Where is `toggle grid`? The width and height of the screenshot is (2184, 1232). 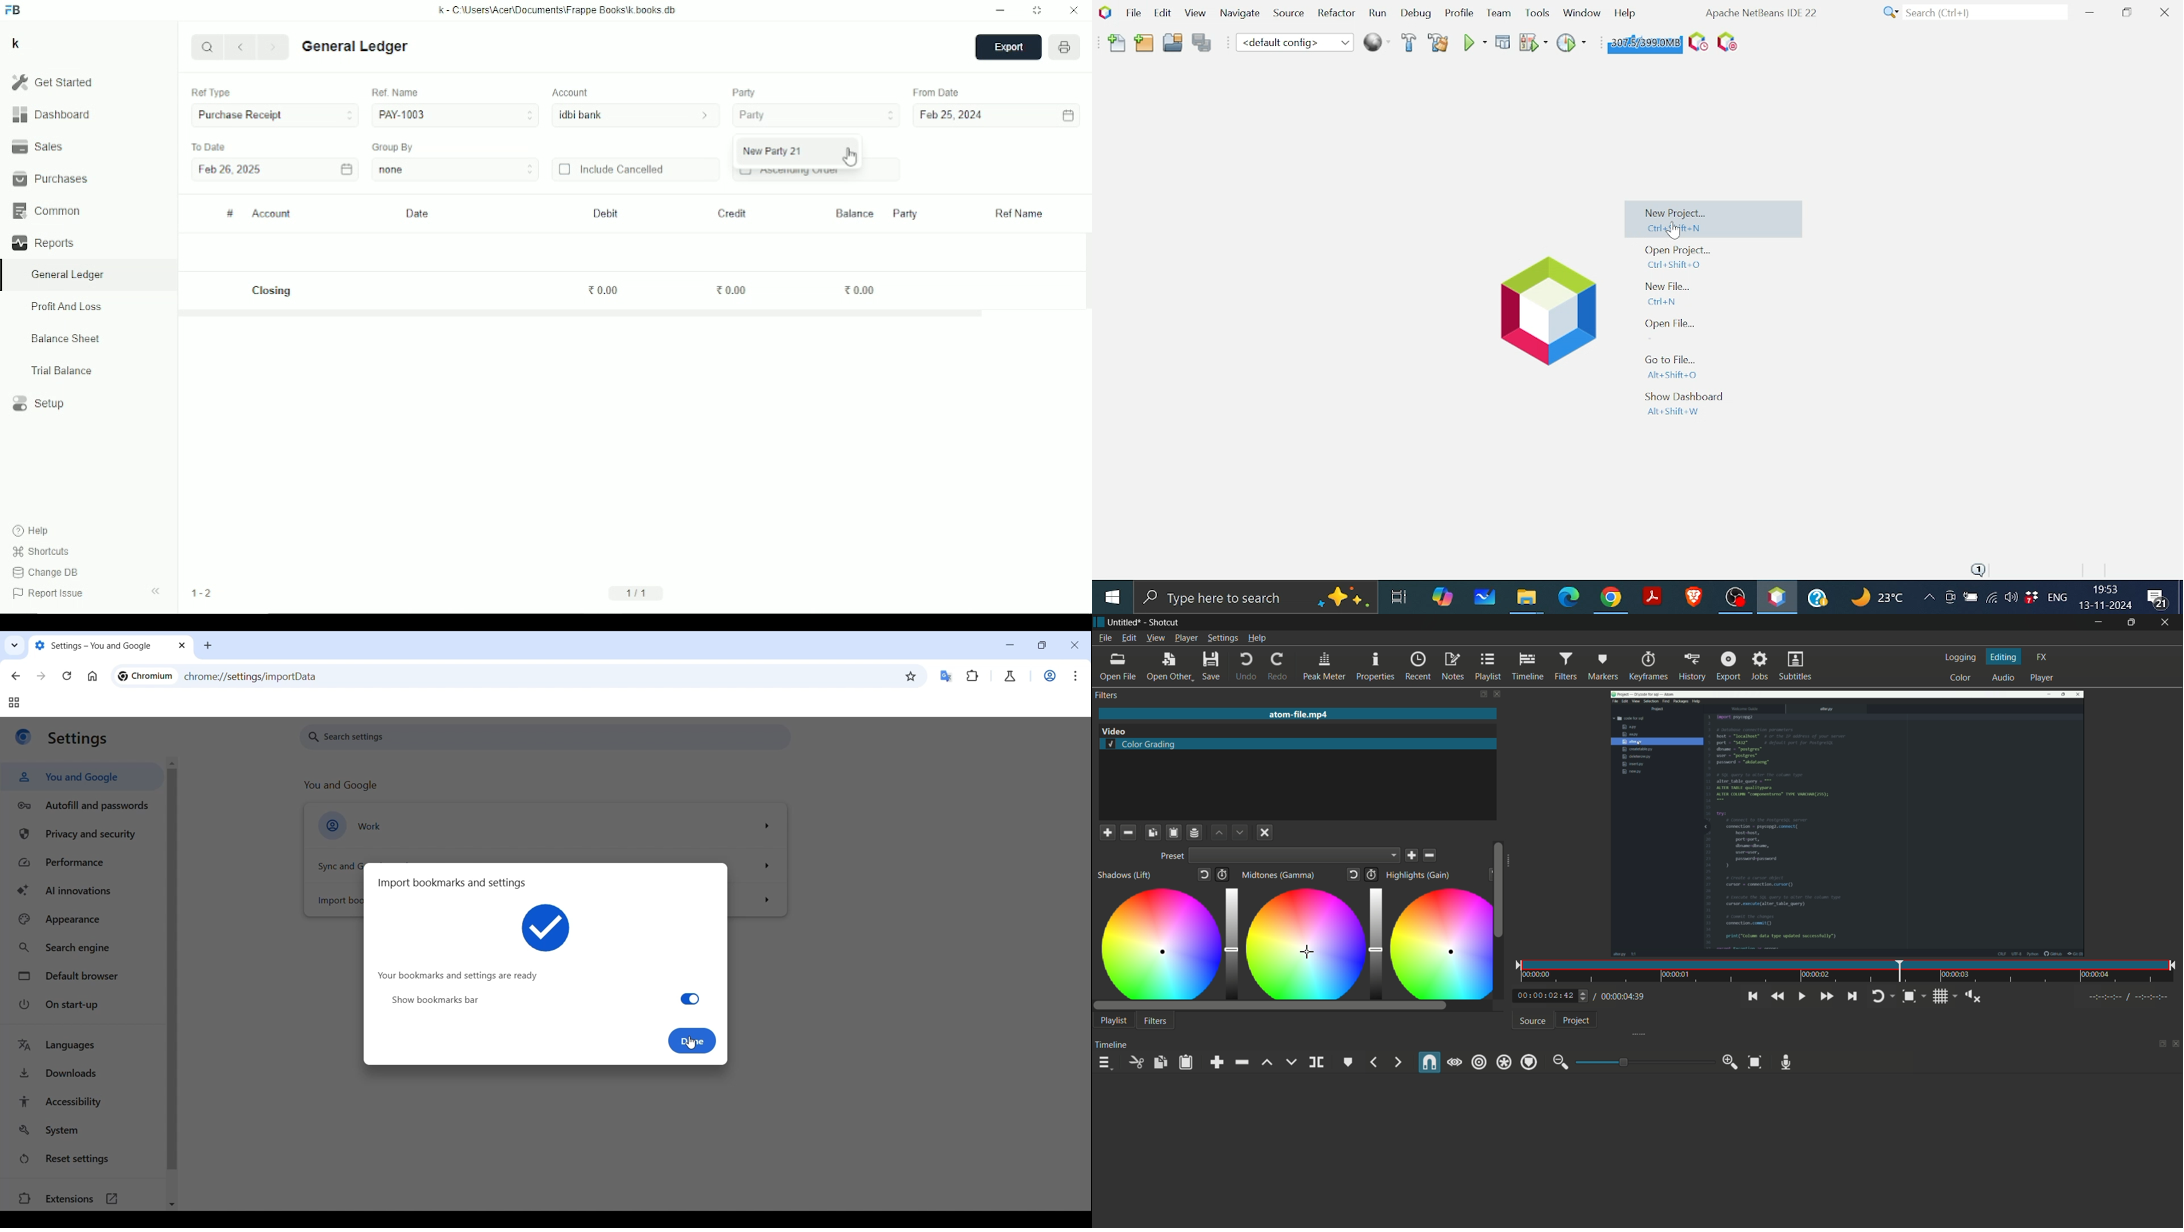
toggle grid is located at coordinates (1944, 997).